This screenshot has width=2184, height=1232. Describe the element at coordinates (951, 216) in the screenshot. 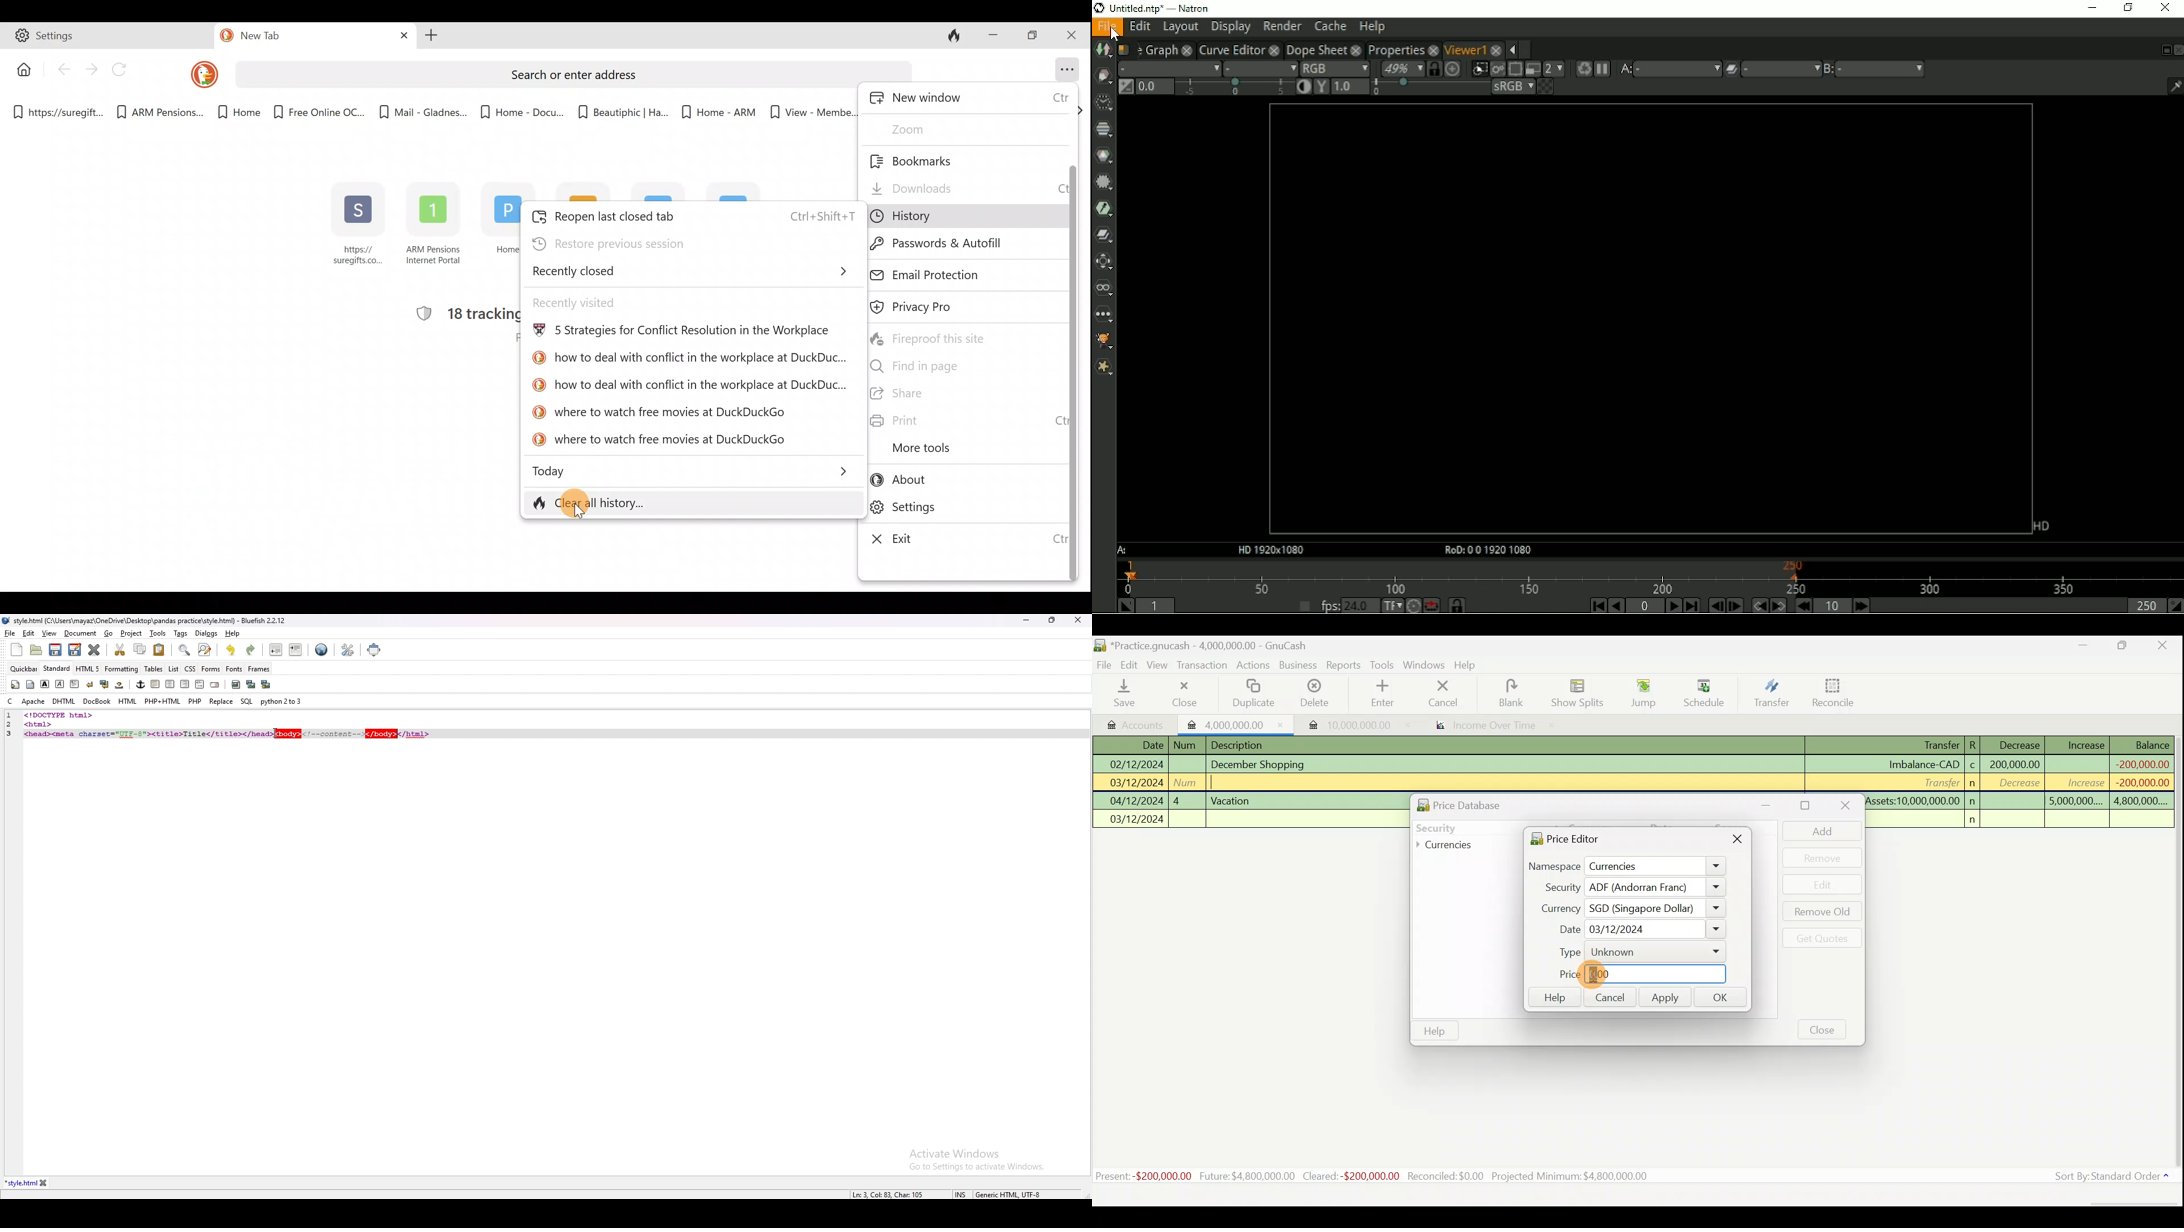

I see `History` at that location.